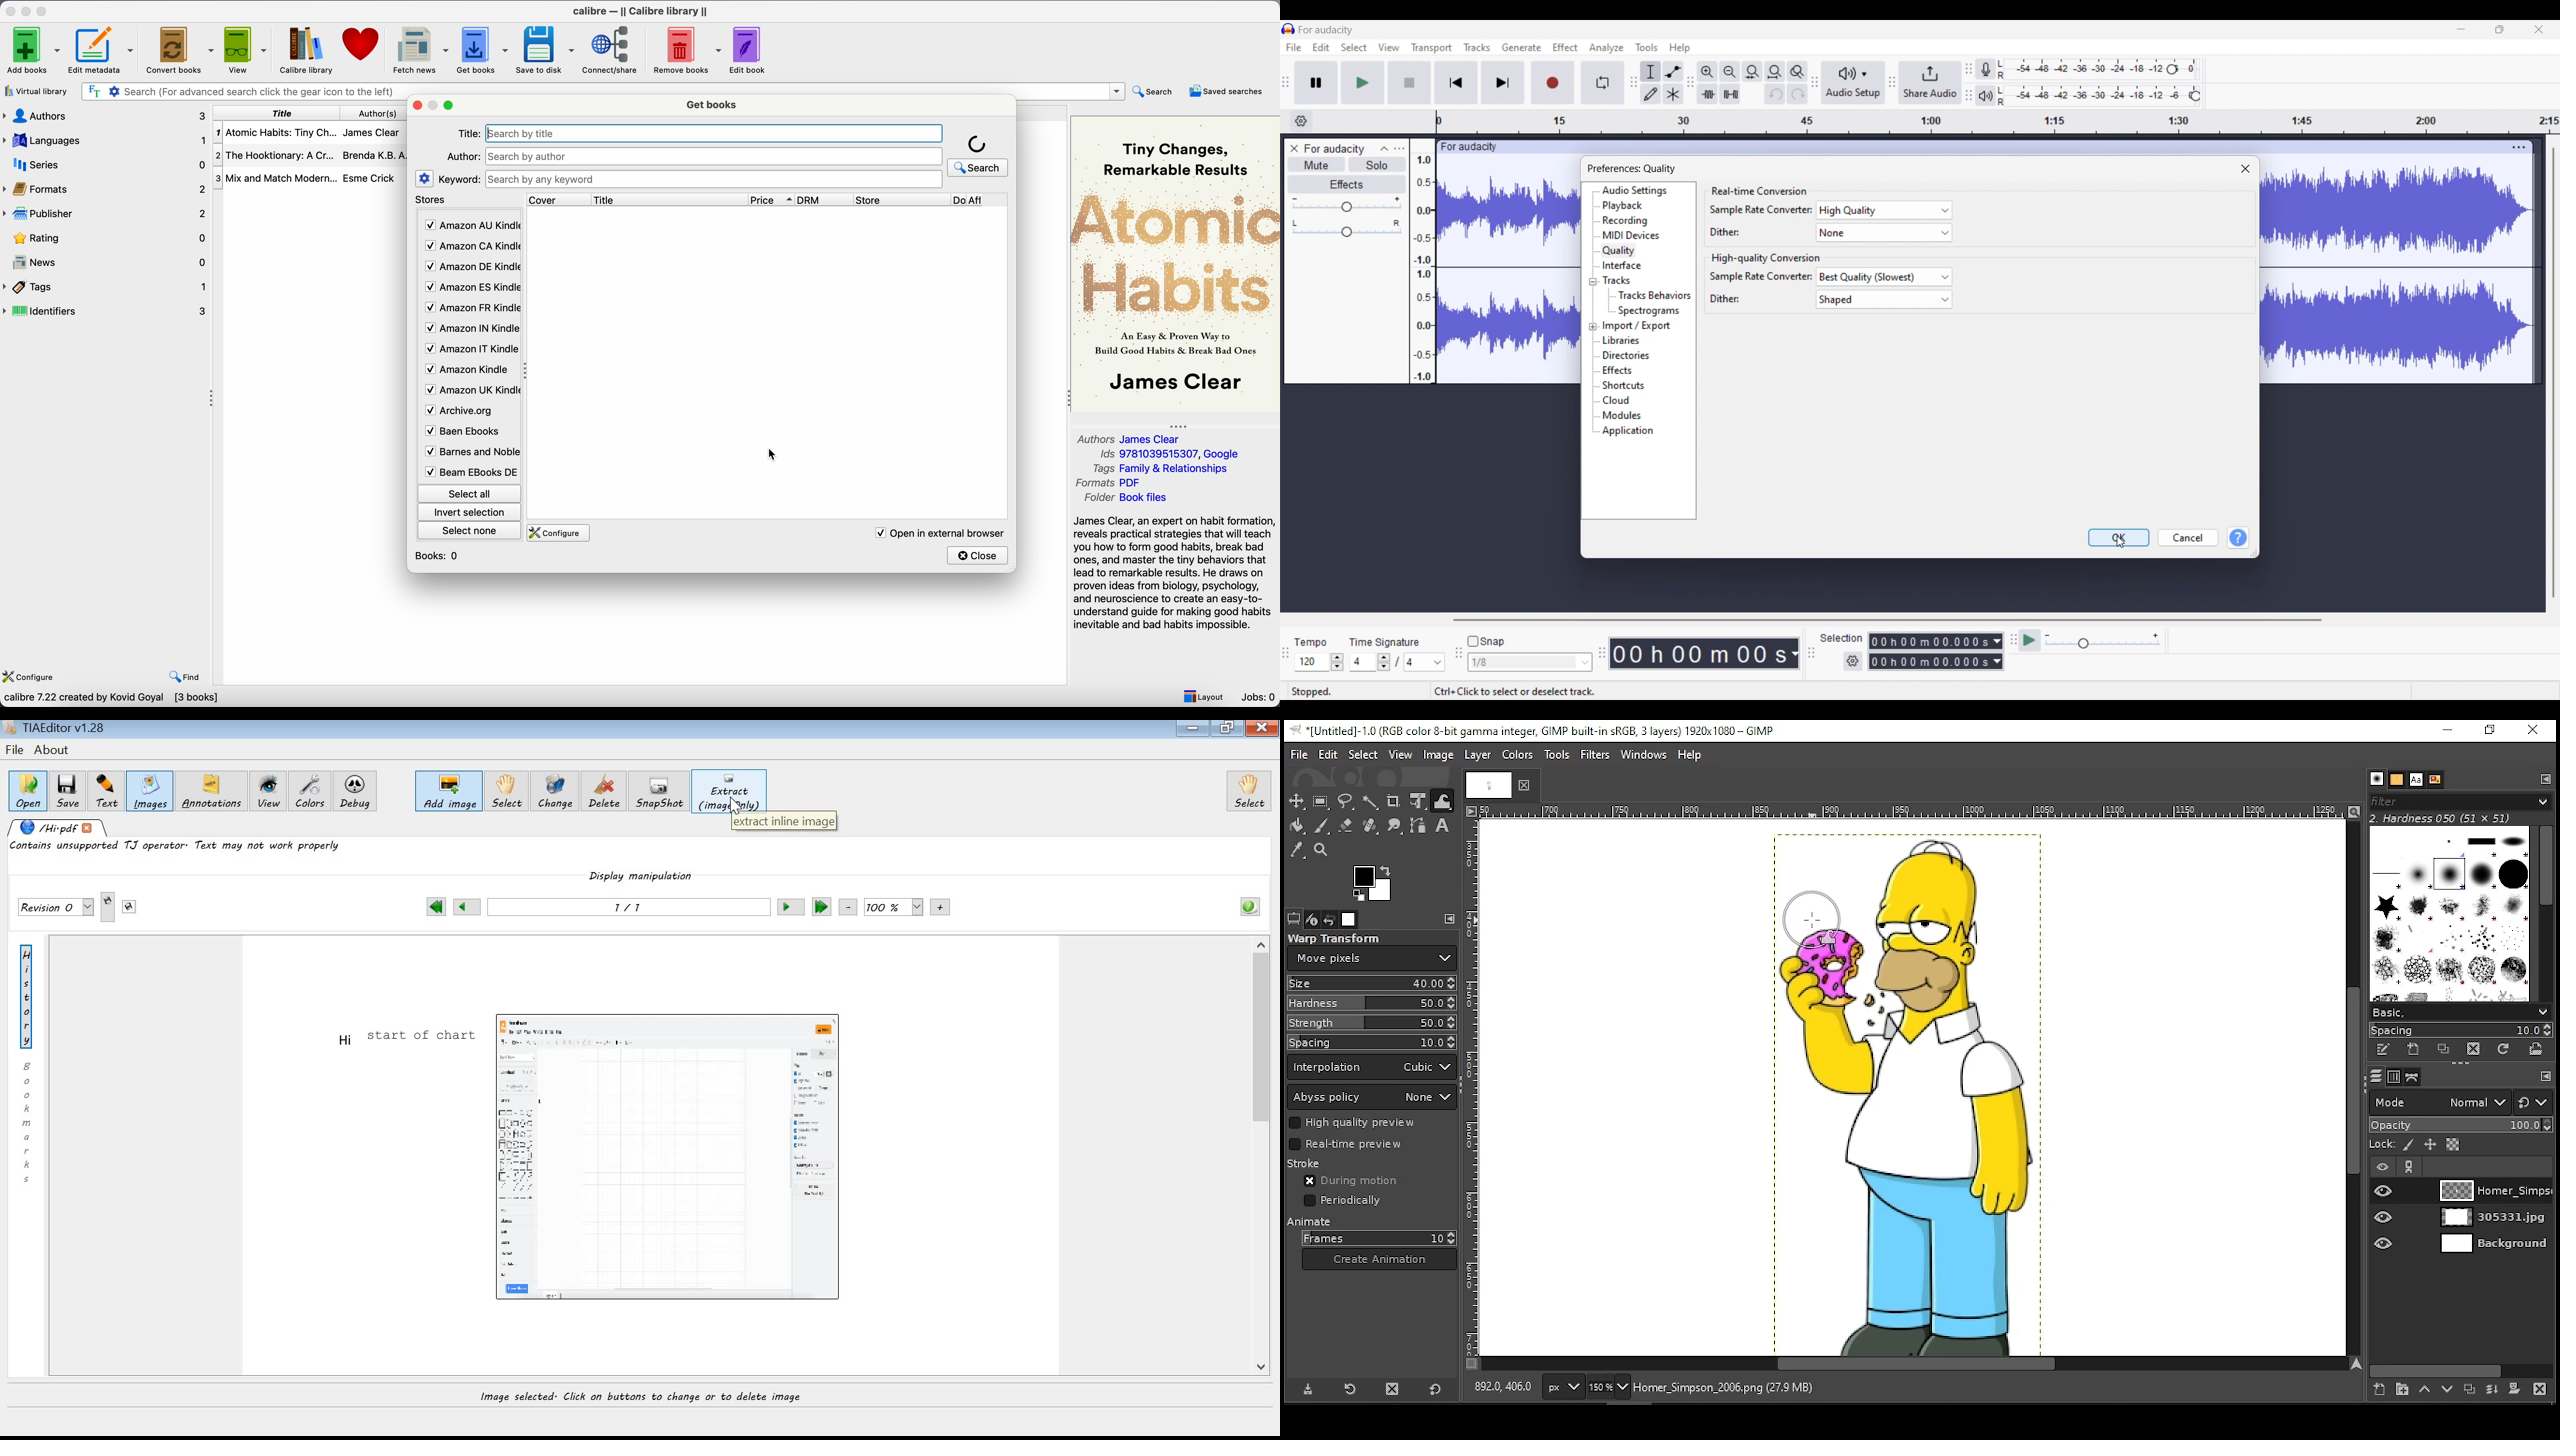  I want to click on convert books, so click(179, 49).